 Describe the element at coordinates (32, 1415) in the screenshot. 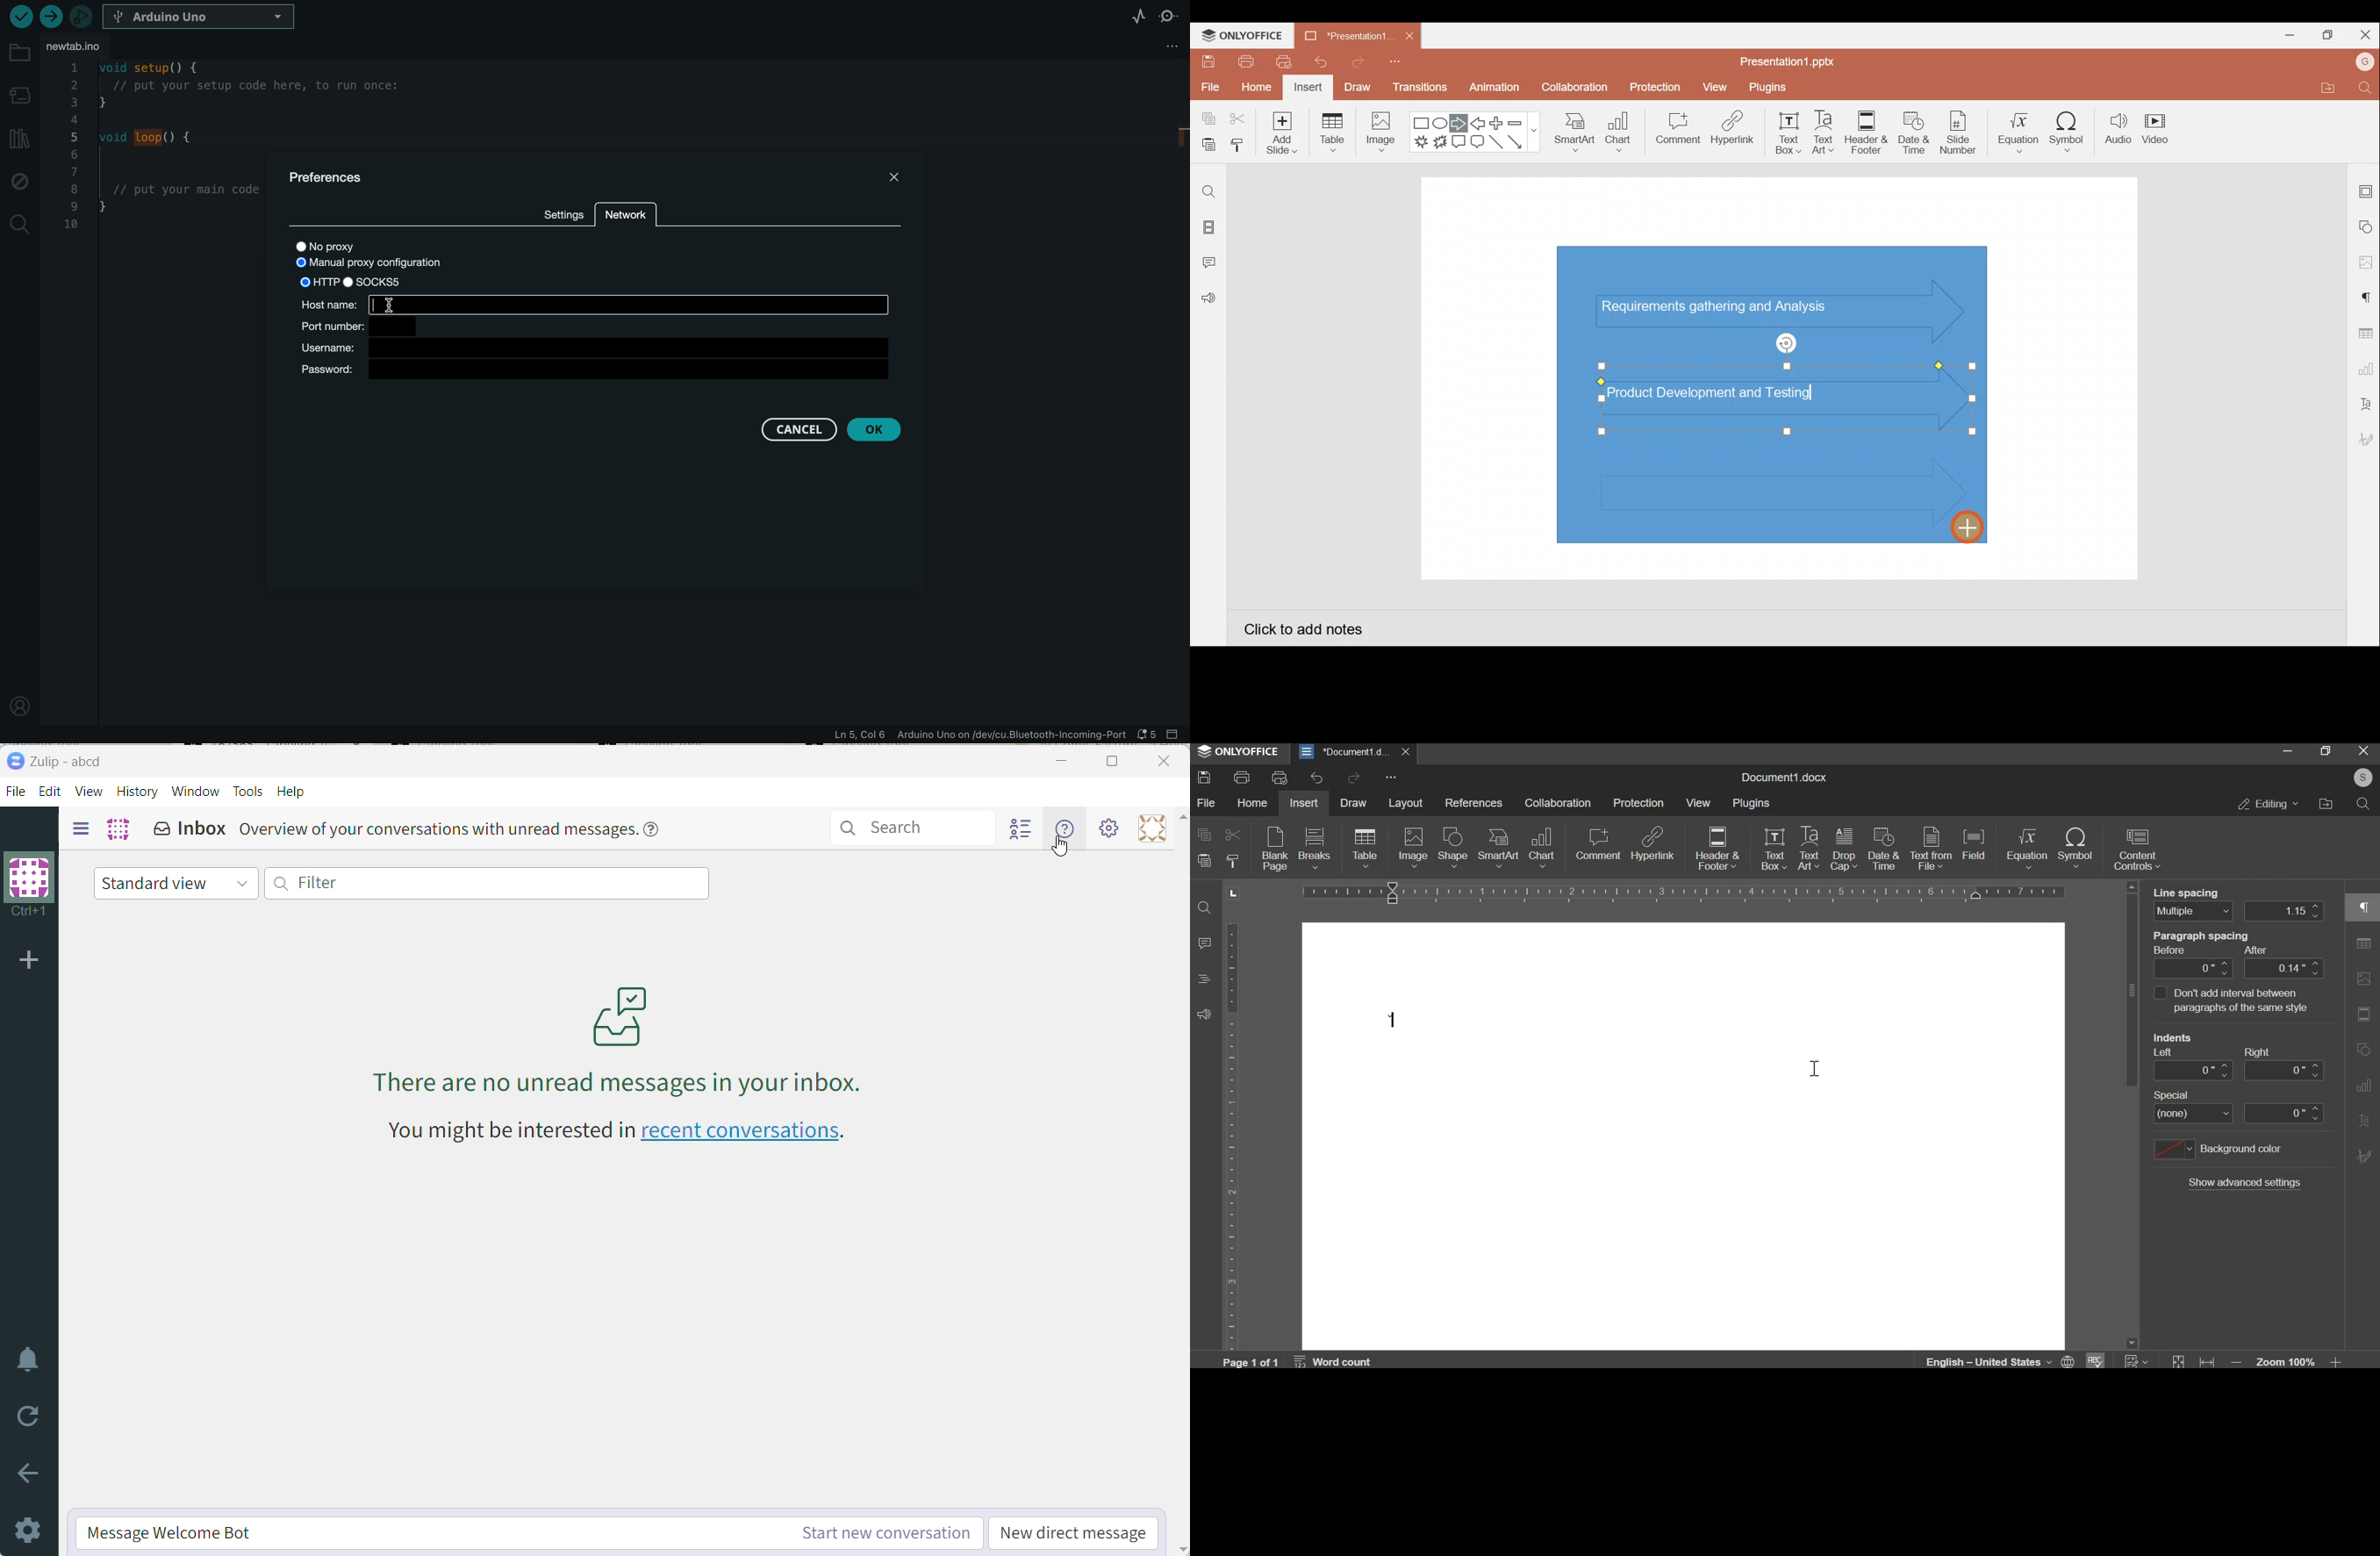

I see `Reload` at that location.